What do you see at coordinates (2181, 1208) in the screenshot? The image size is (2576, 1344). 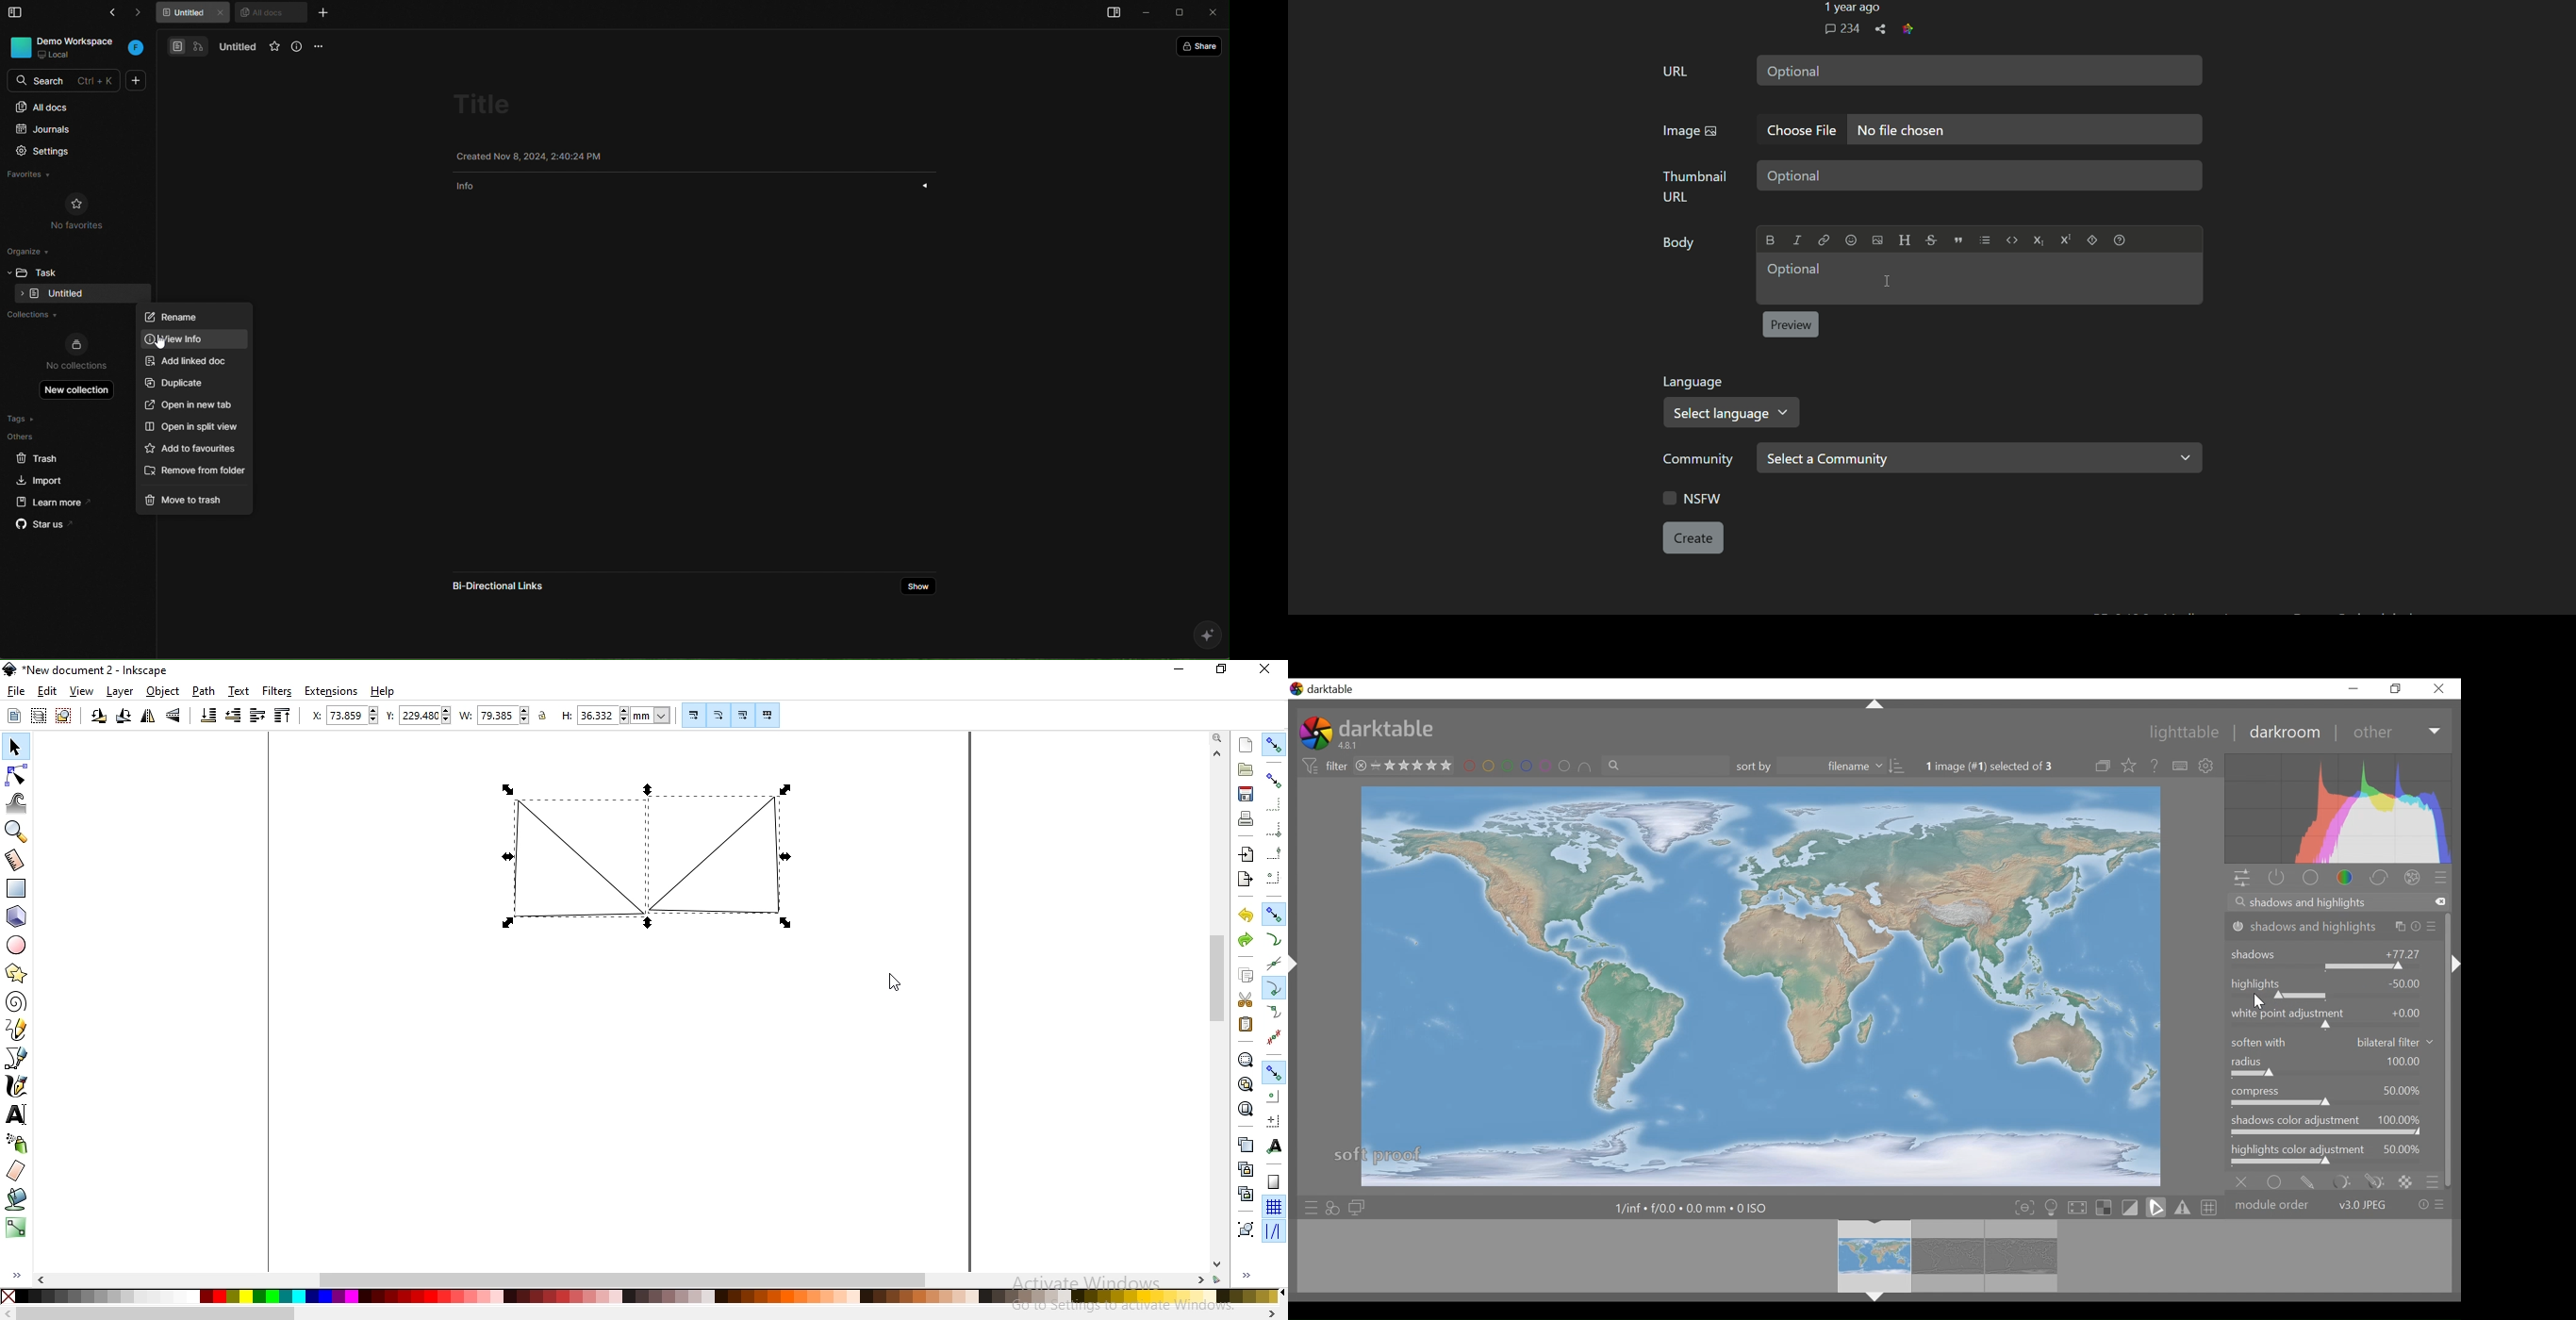 I see `toggle gamut checking` at bounding box center [2181, 1208].